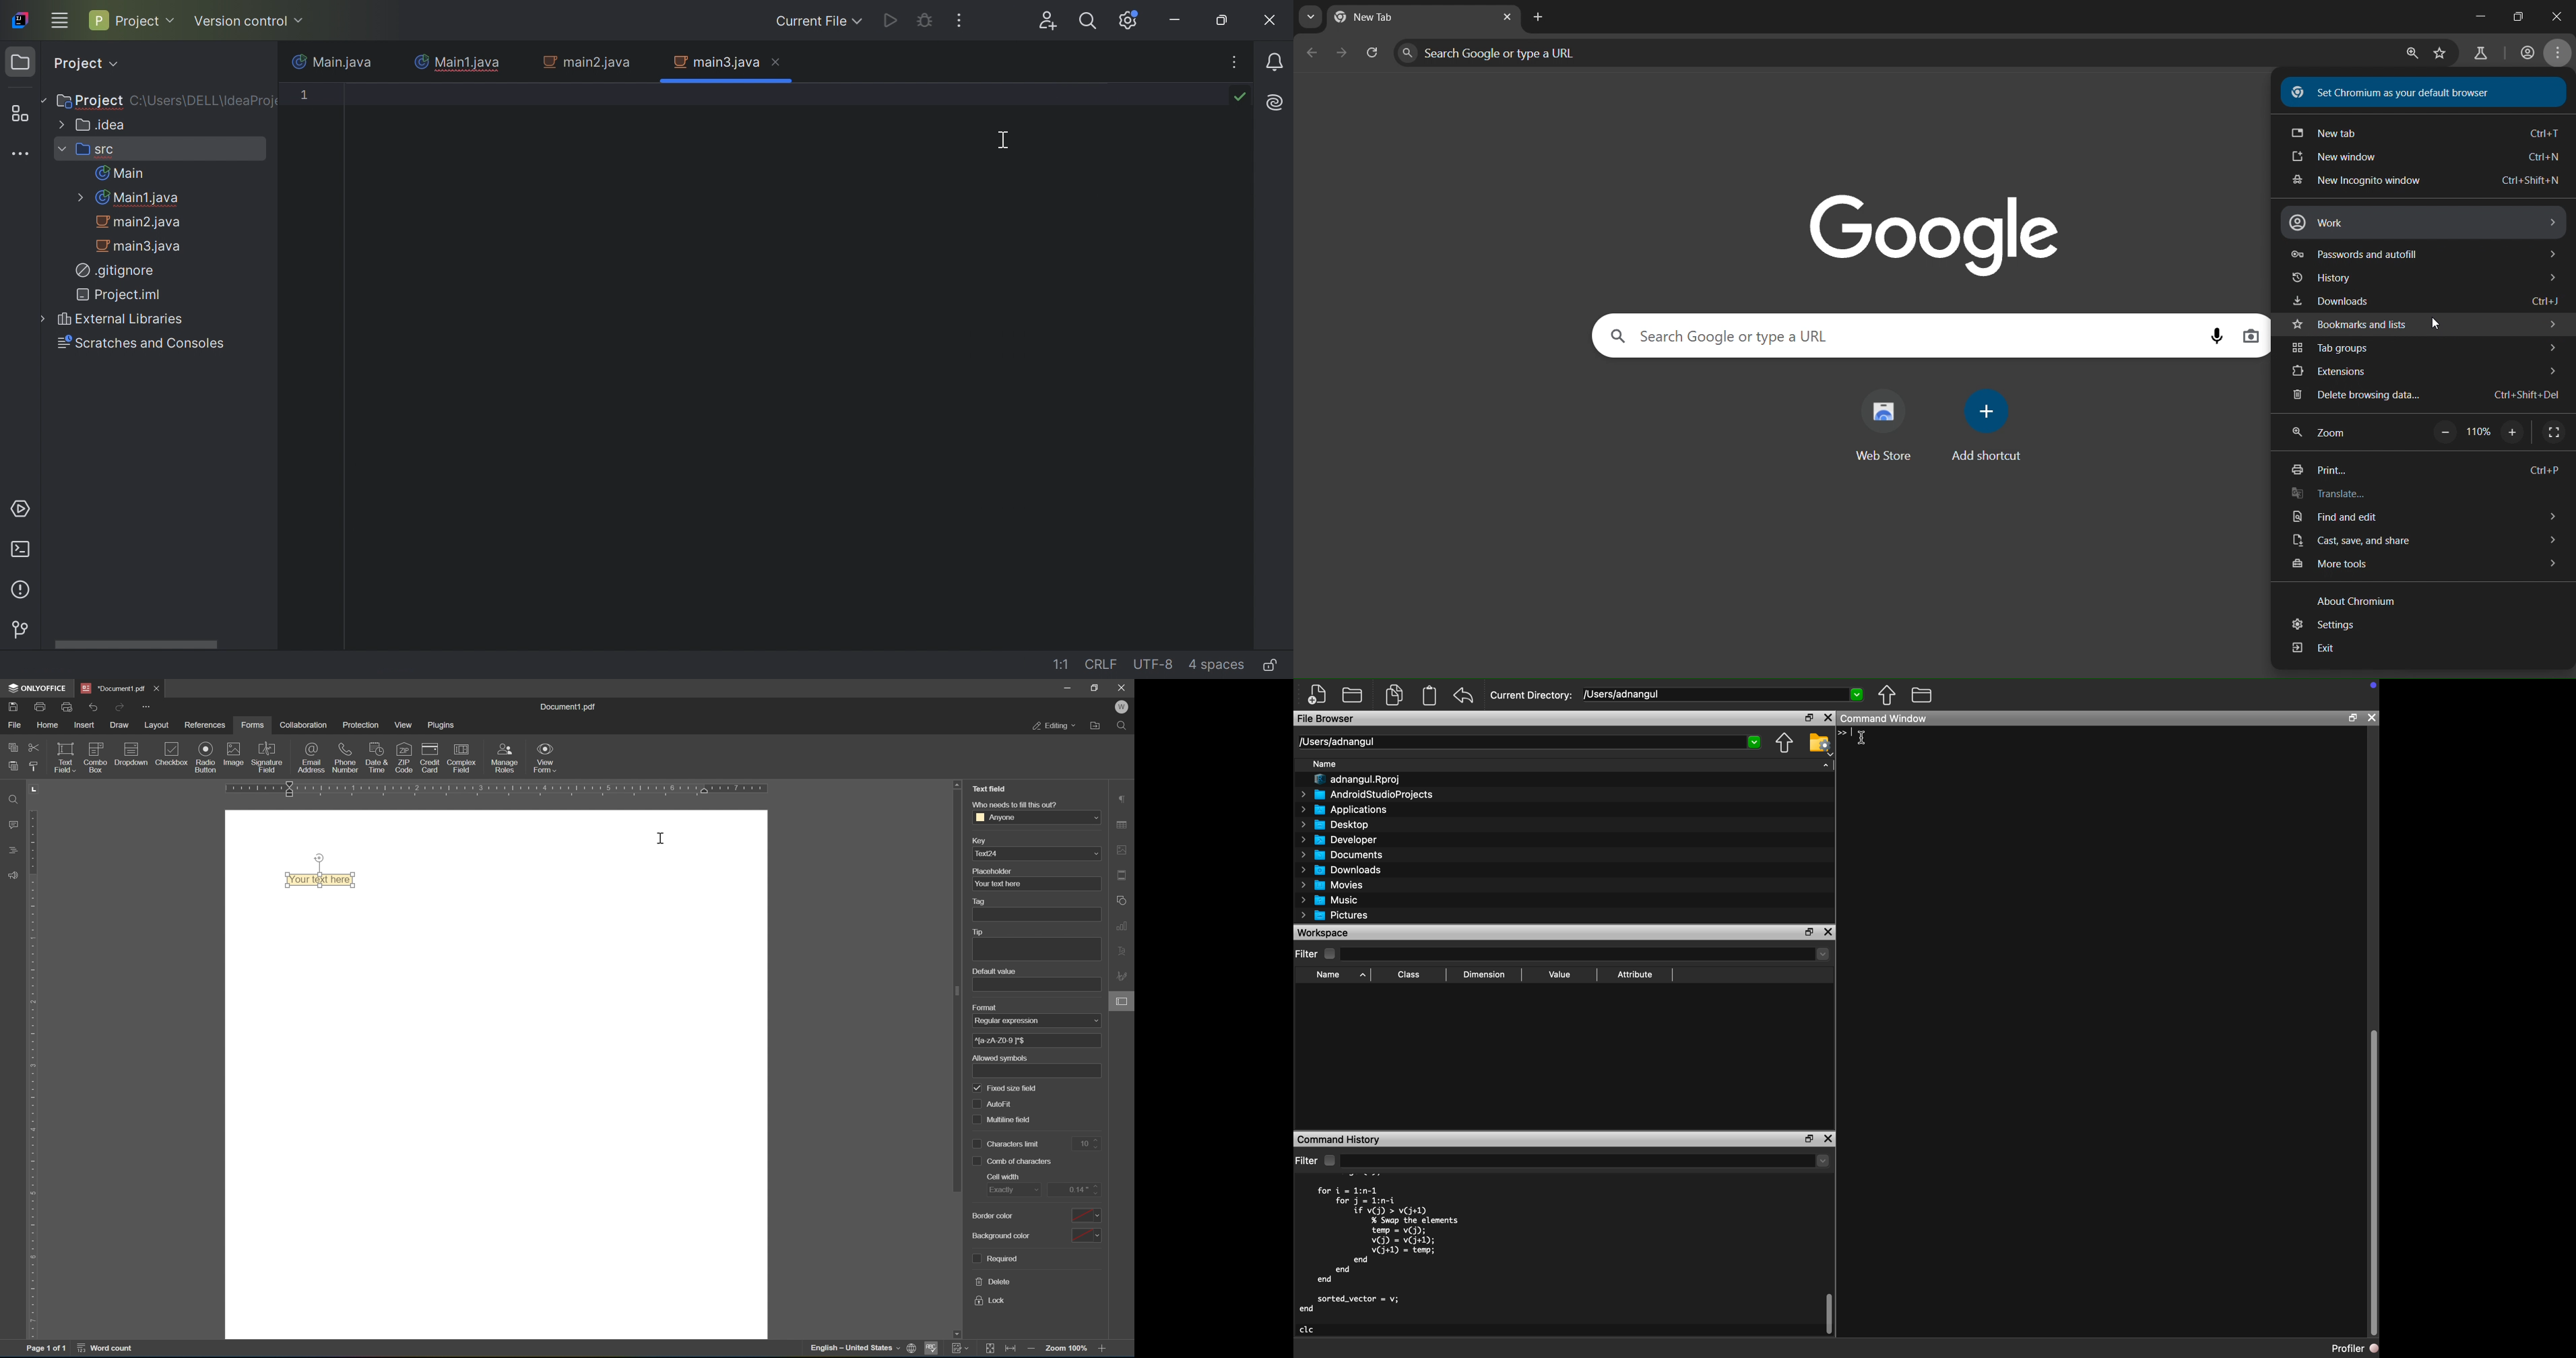 The image size is (2576, 1372). What do you see at coordinates (2468, 19) in the screenshot?
I see `minimize` at bounding box center [2468, 19].